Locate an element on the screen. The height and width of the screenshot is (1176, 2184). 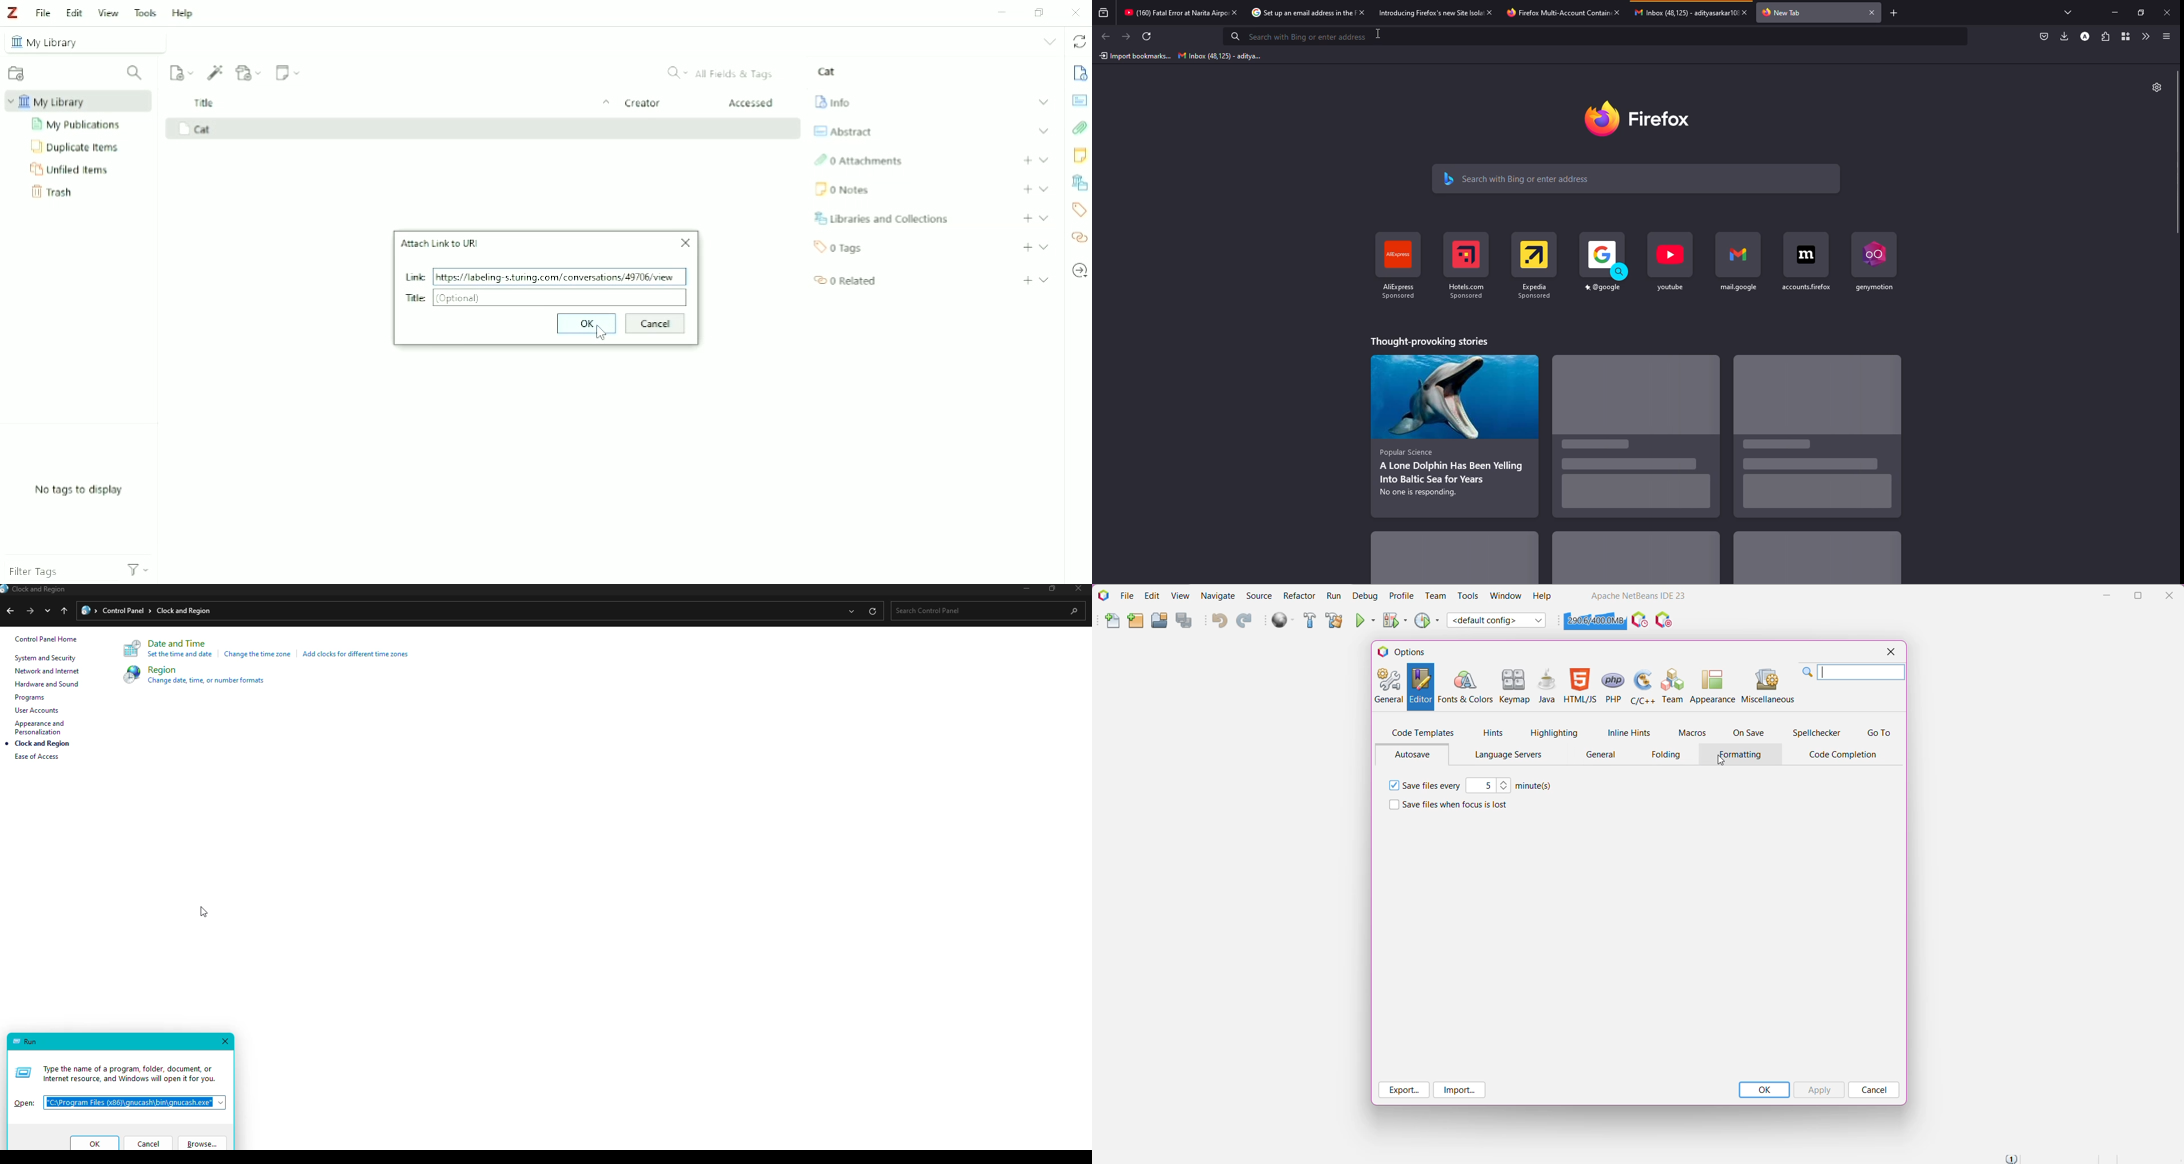
Notes is located at coordinates (841, 189).